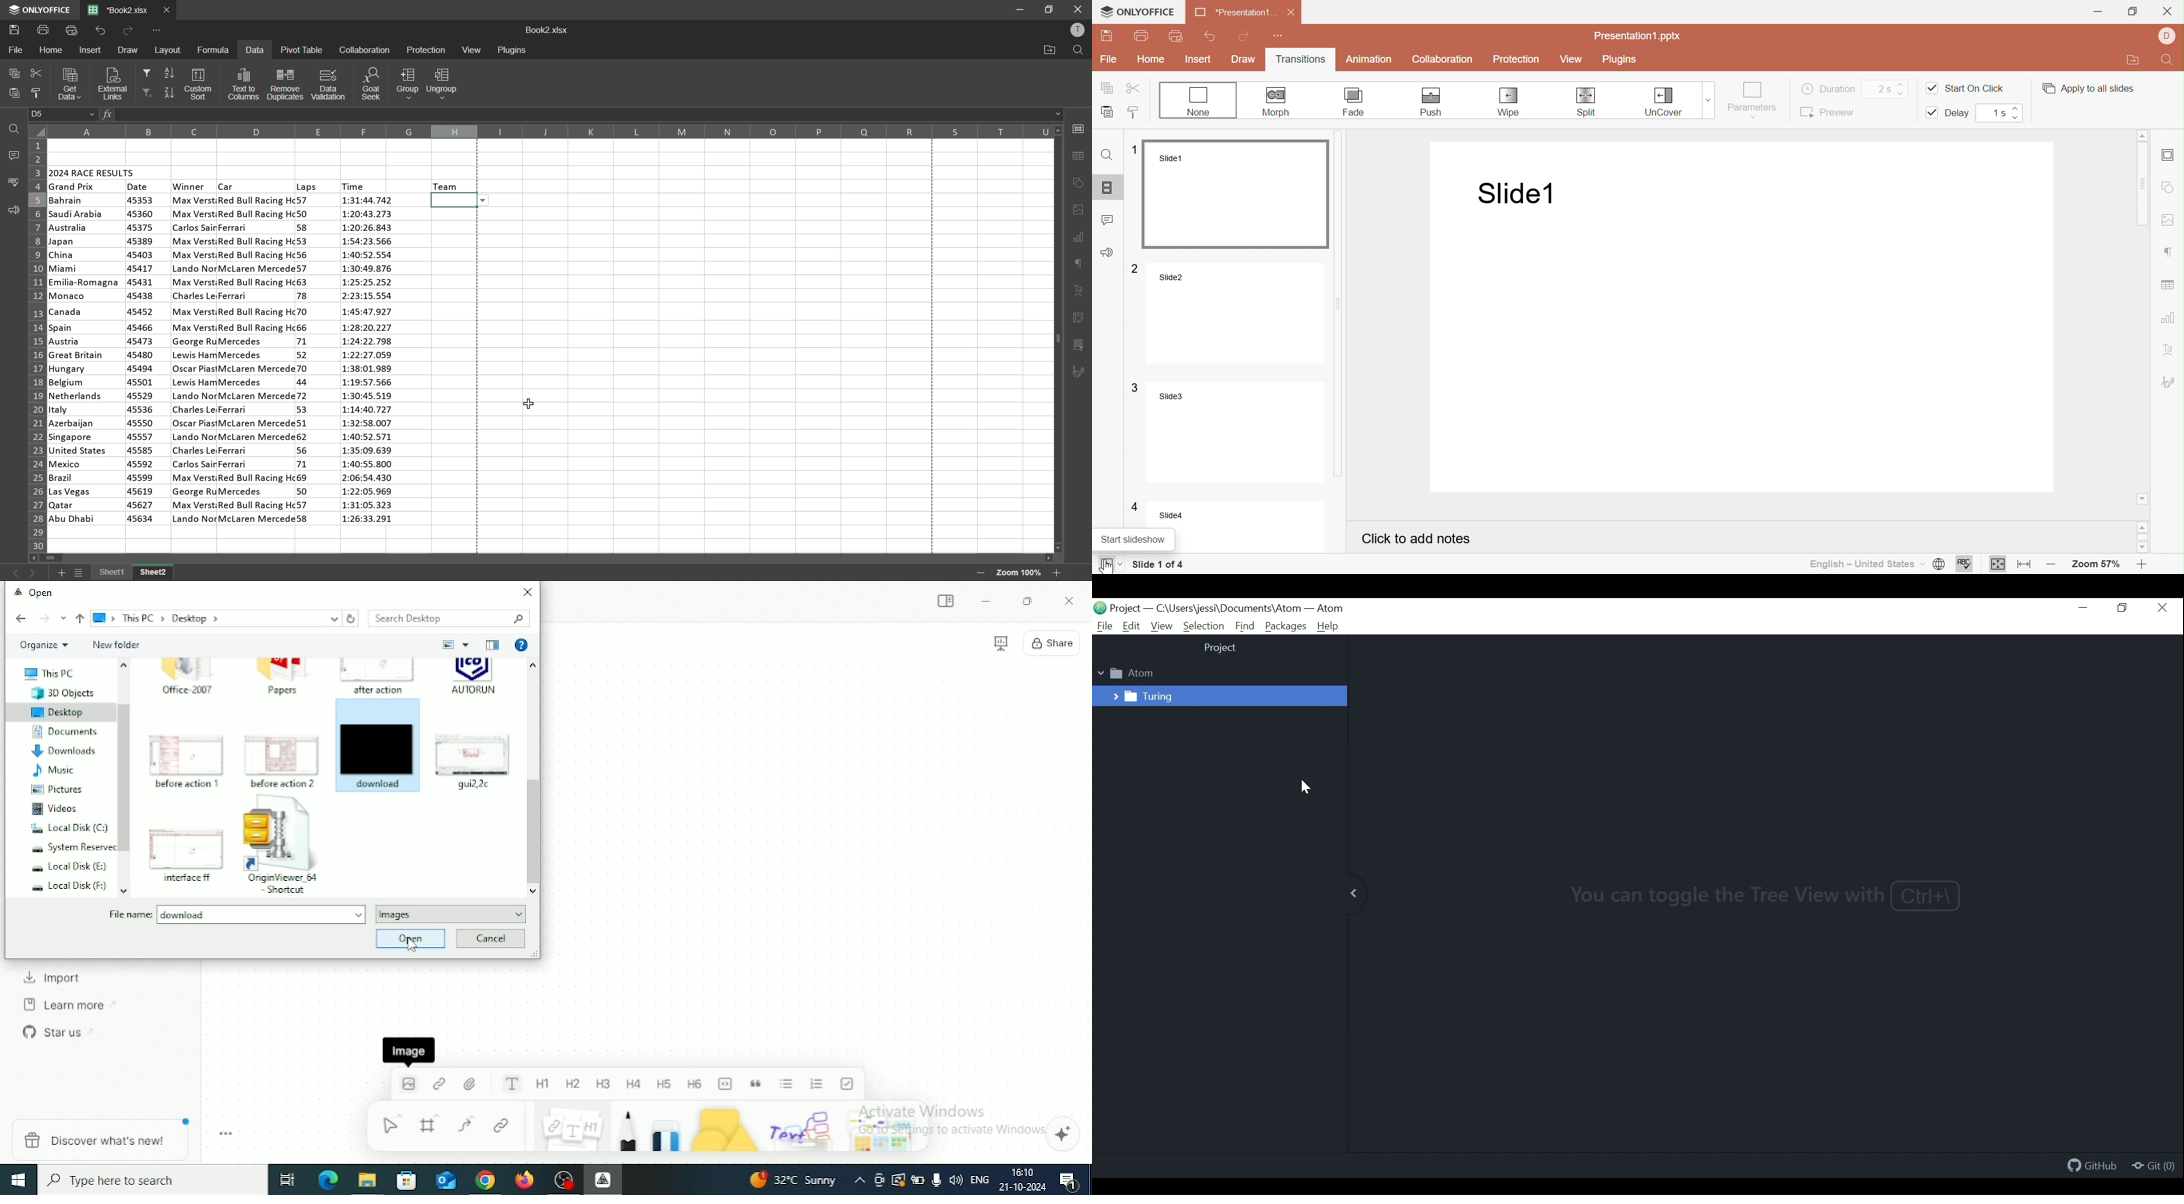 The width and height of the screenshot is (2184, 1204). What do you see at coordinates (40, 594) in the screenshot?
I see `Open` at bounding box center [40, 594].